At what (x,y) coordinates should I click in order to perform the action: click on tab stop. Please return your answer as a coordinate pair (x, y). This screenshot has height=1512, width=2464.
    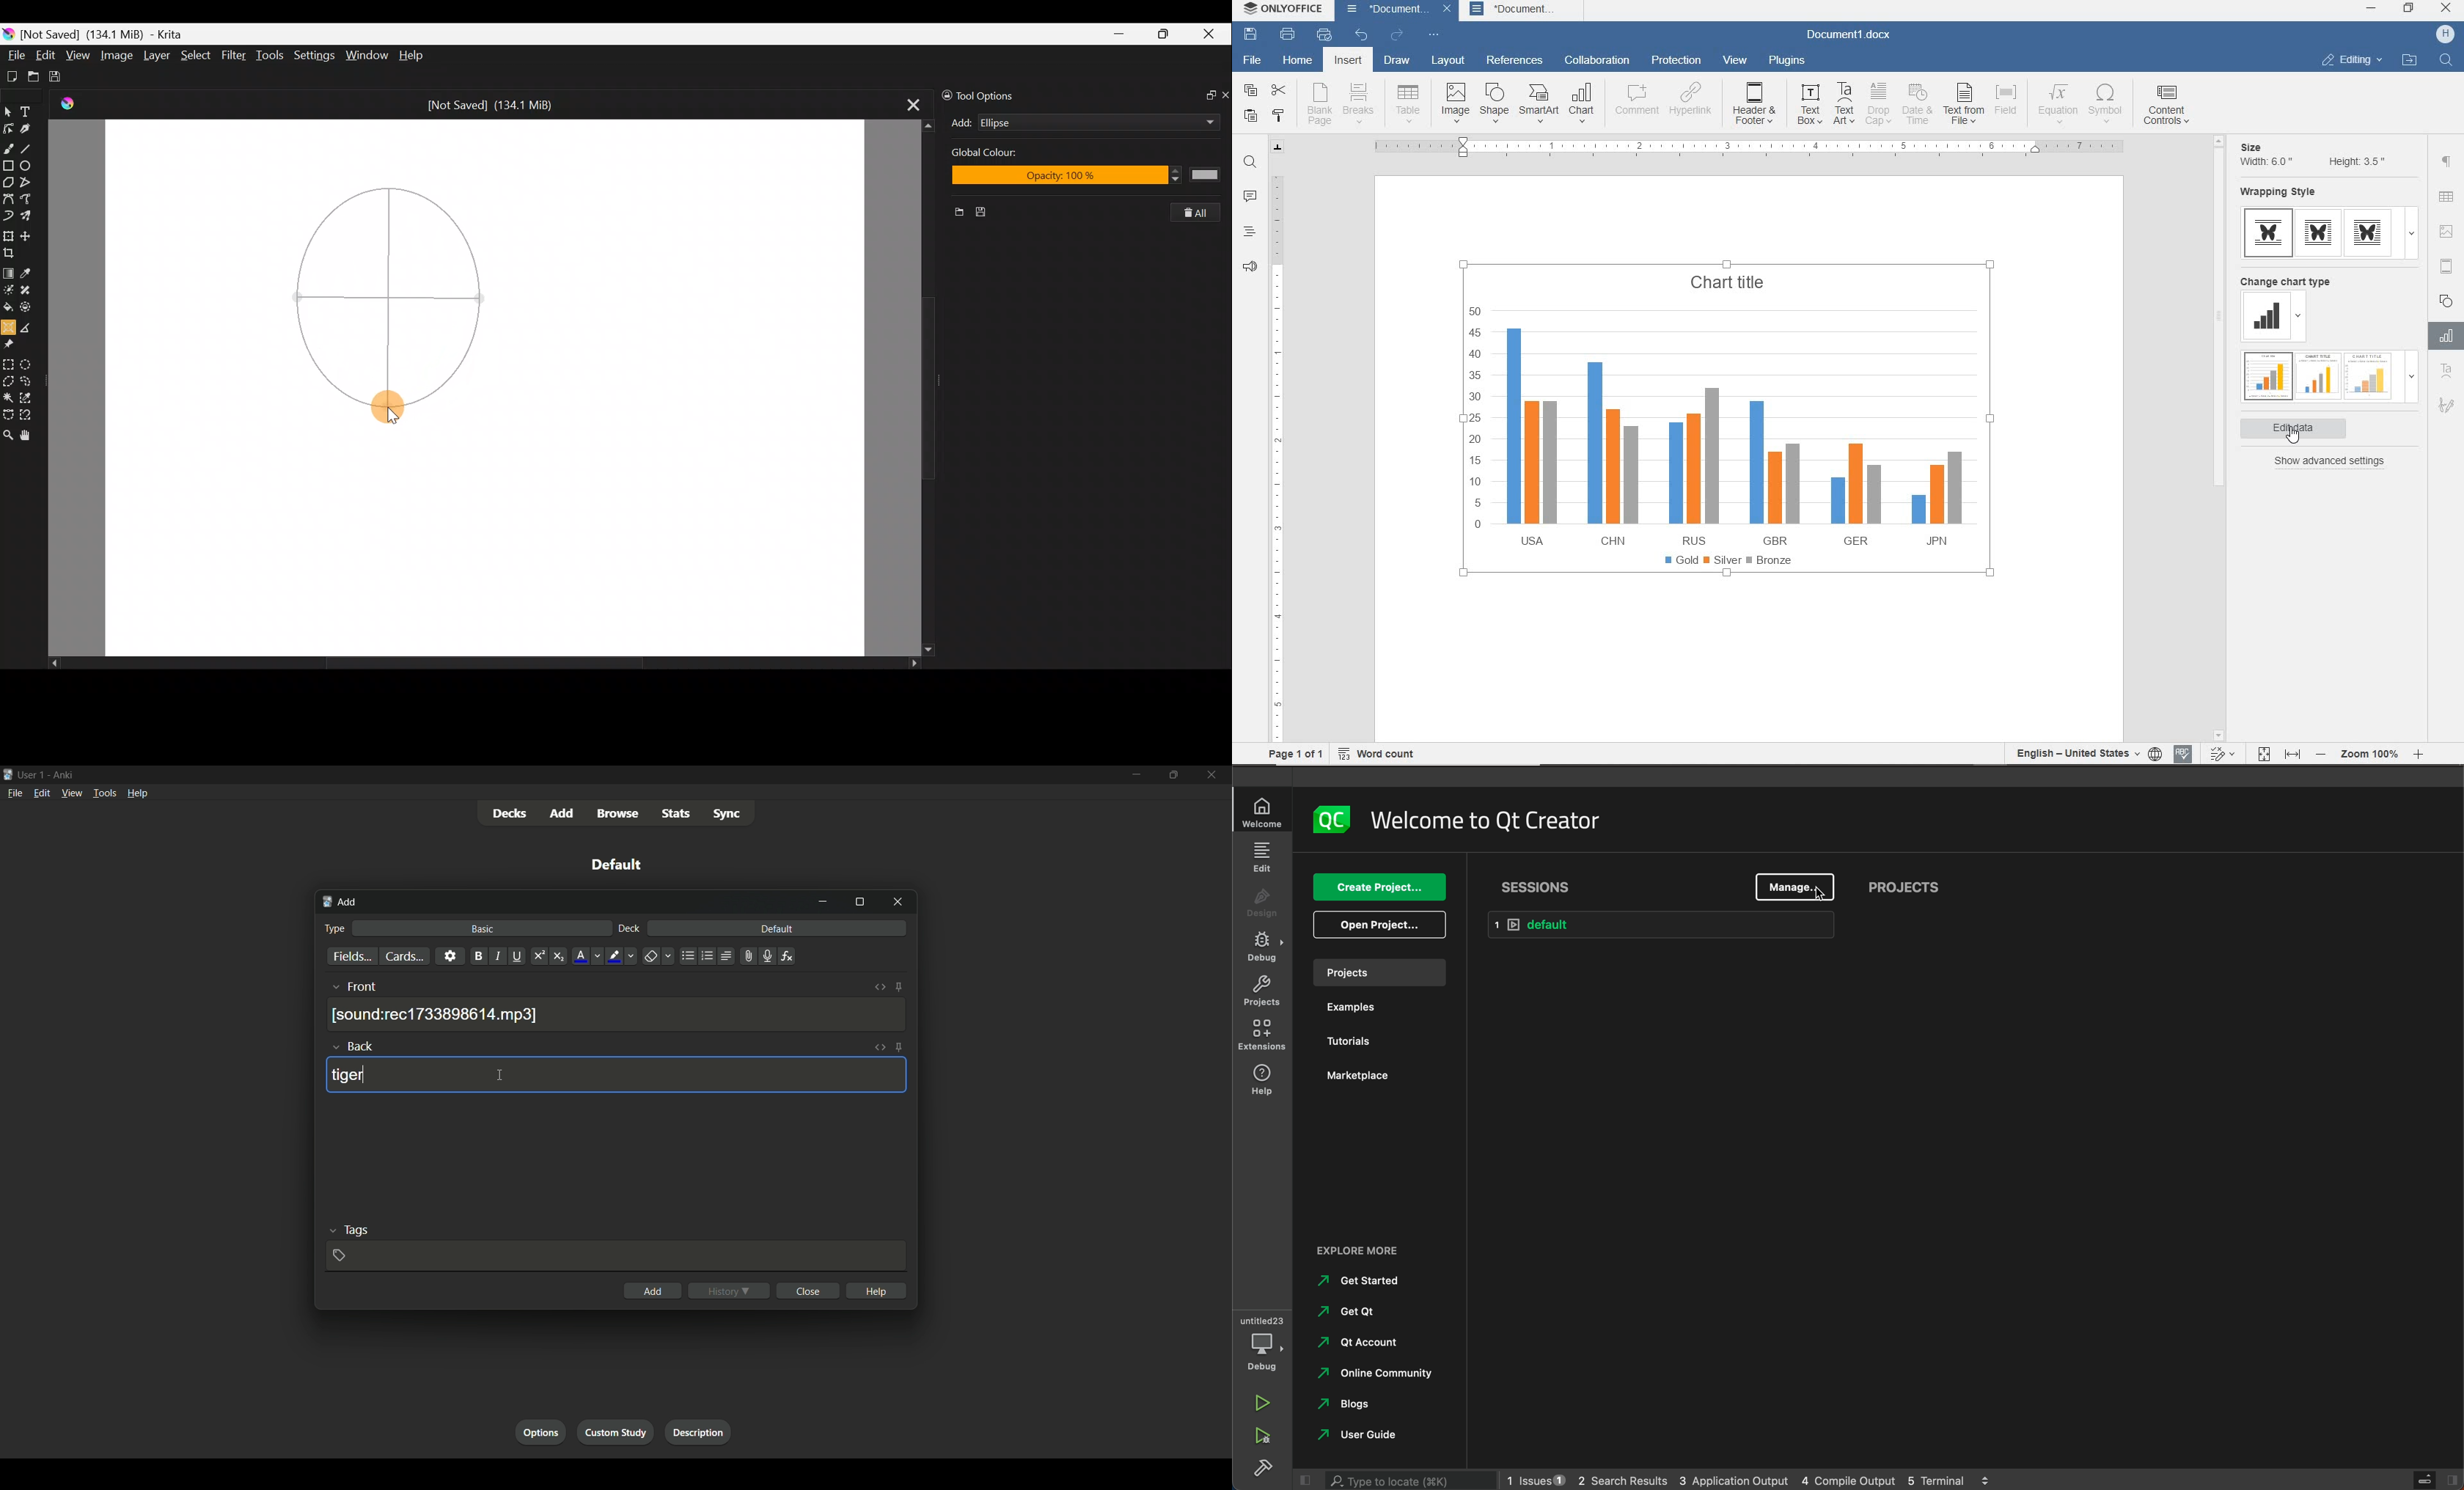
    Looking at the image, I should click on (1278, 147).